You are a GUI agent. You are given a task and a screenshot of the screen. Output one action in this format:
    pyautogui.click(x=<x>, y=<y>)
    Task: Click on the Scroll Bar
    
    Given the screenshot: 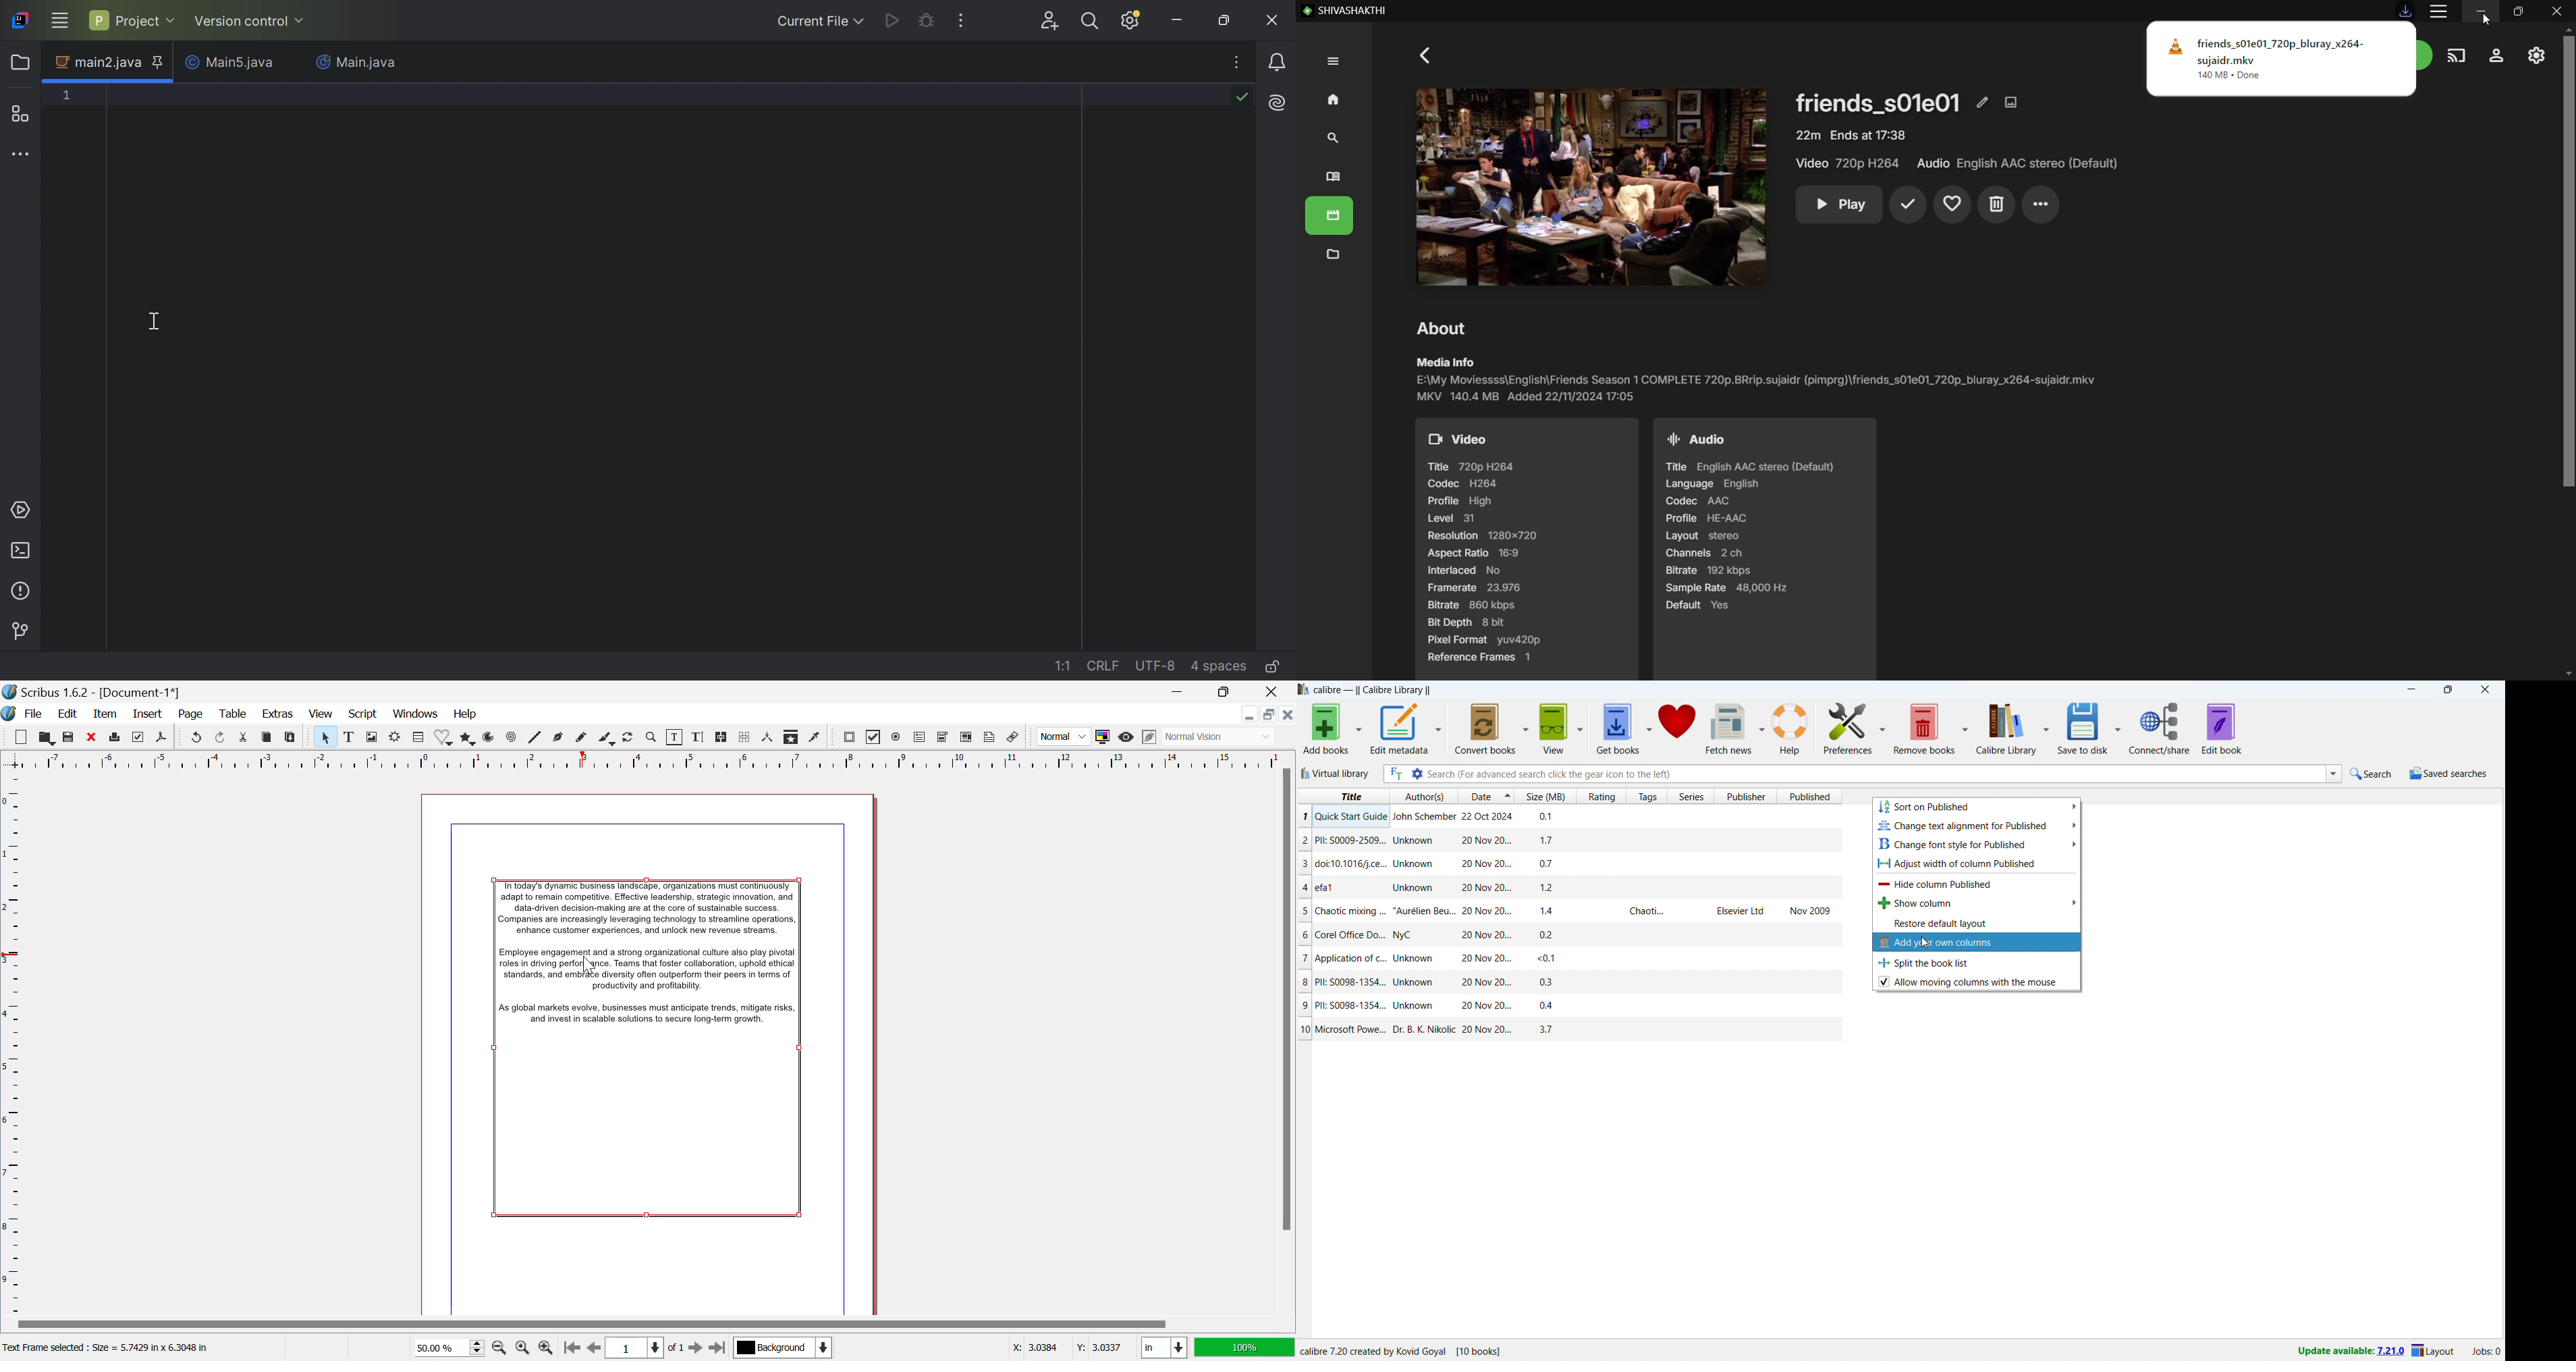 What is the action you would take?
    pyautogui.click(x=1285, y=1039)
    